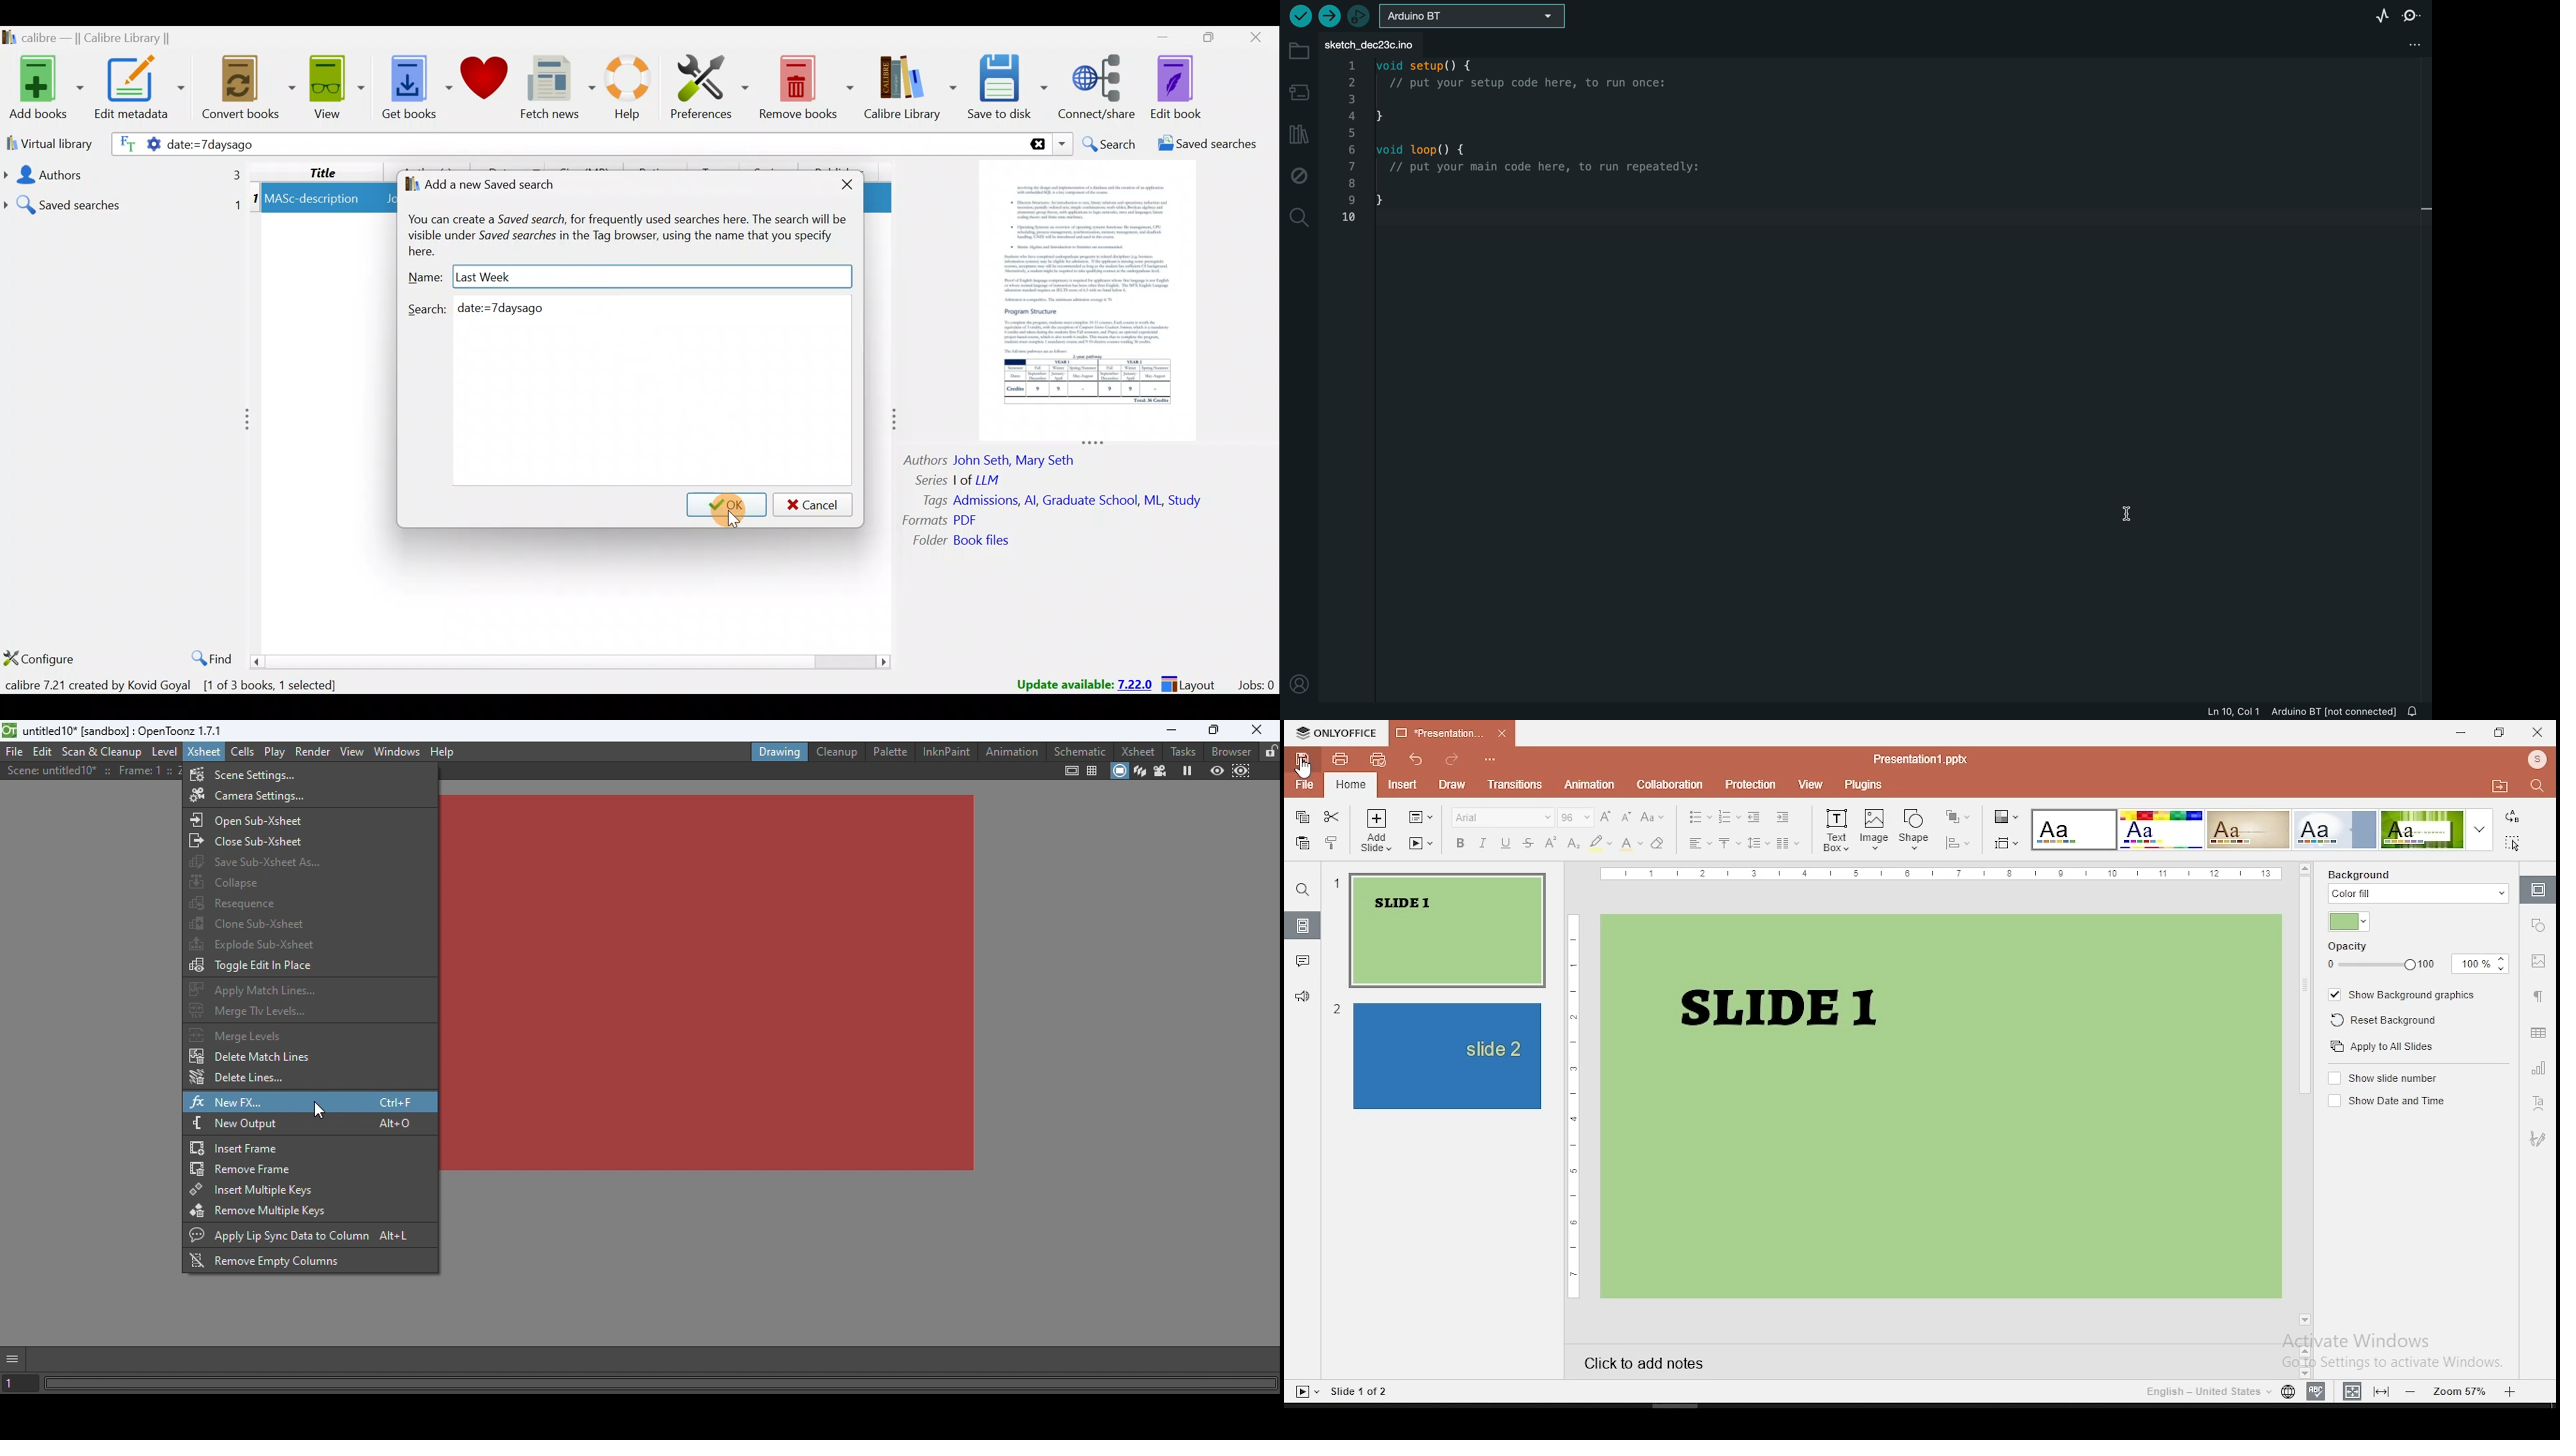  Describe the element at coordinates (777, 143) in the screenshot. I see `Search bar` at that location.